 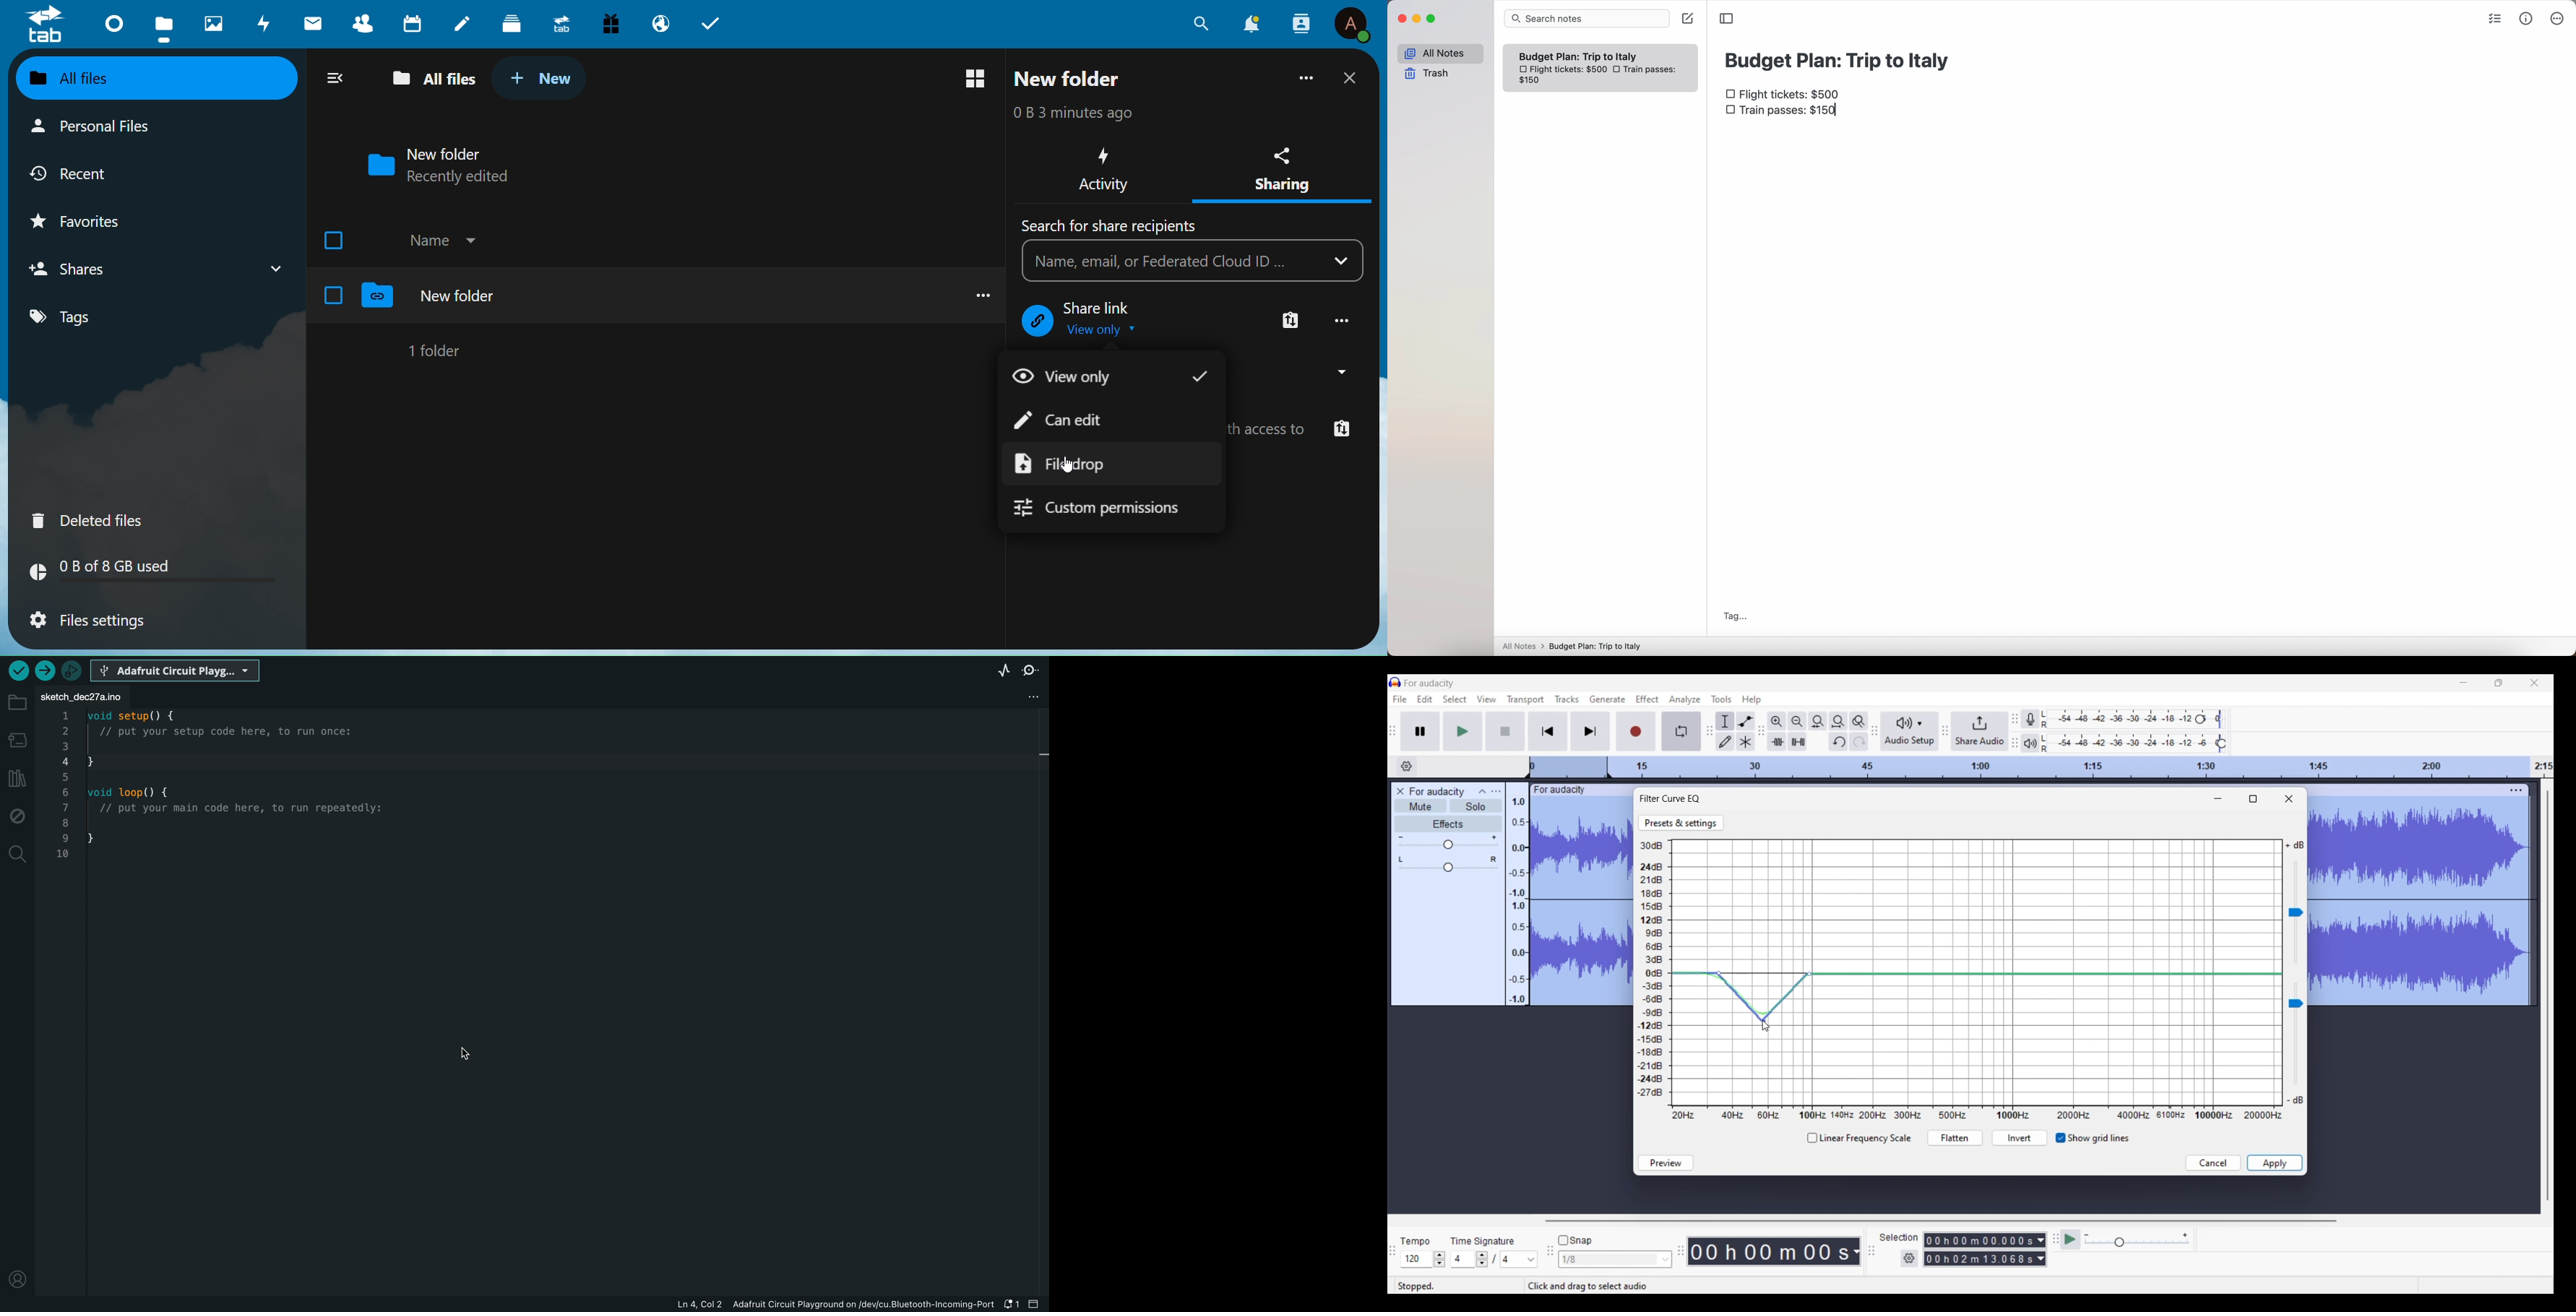 I want to click on custome, so click(x=1114, y=512).